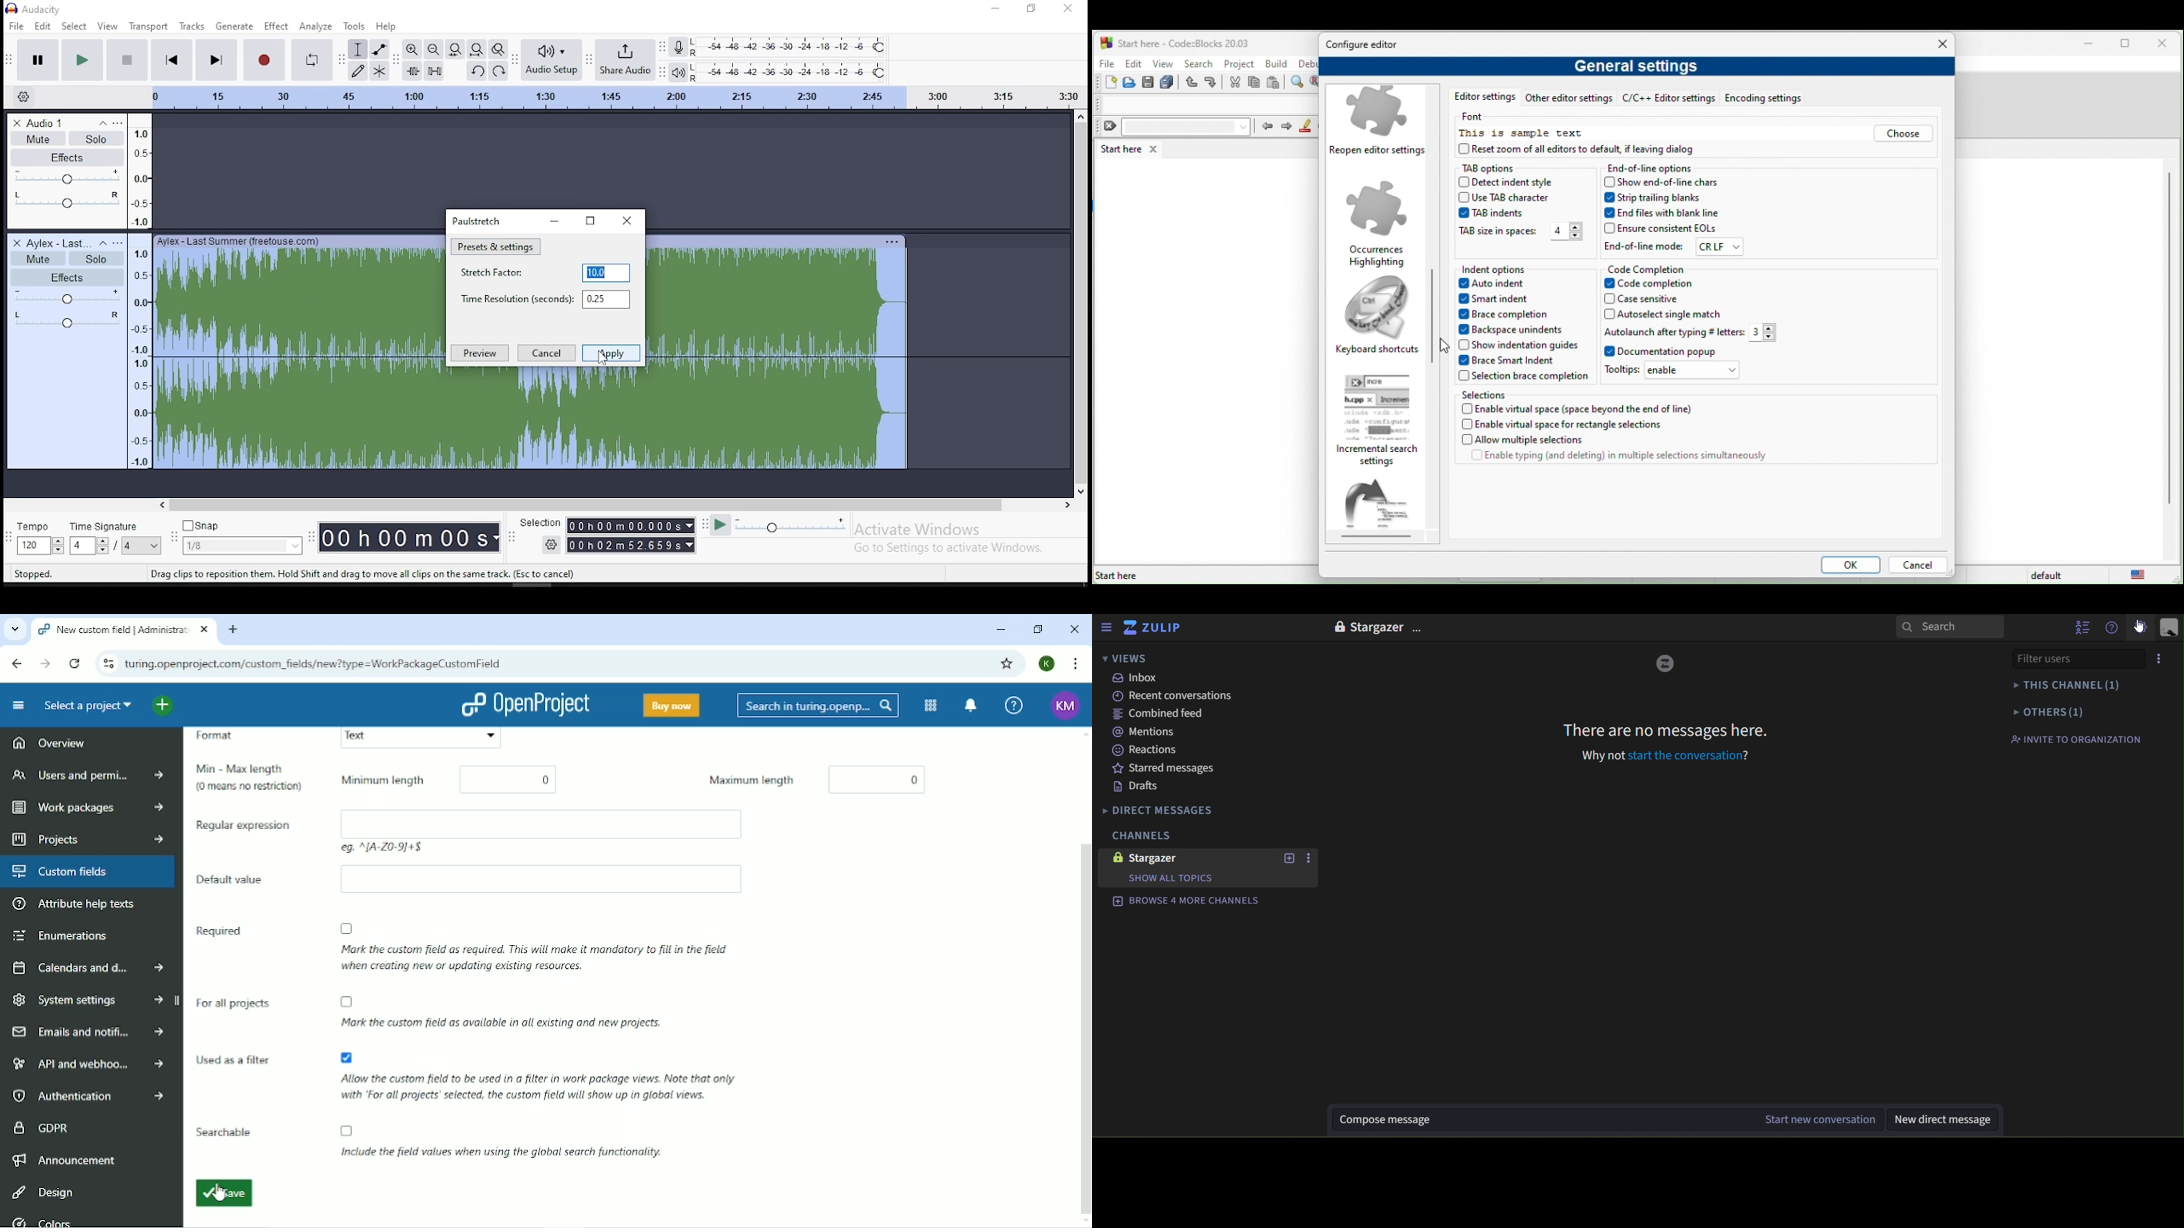 The width and height of the screenshot is (2184, 1232). Describe the element at coordinates (2068, 685) in the screenshot. I see `this channel(1)` at that location.